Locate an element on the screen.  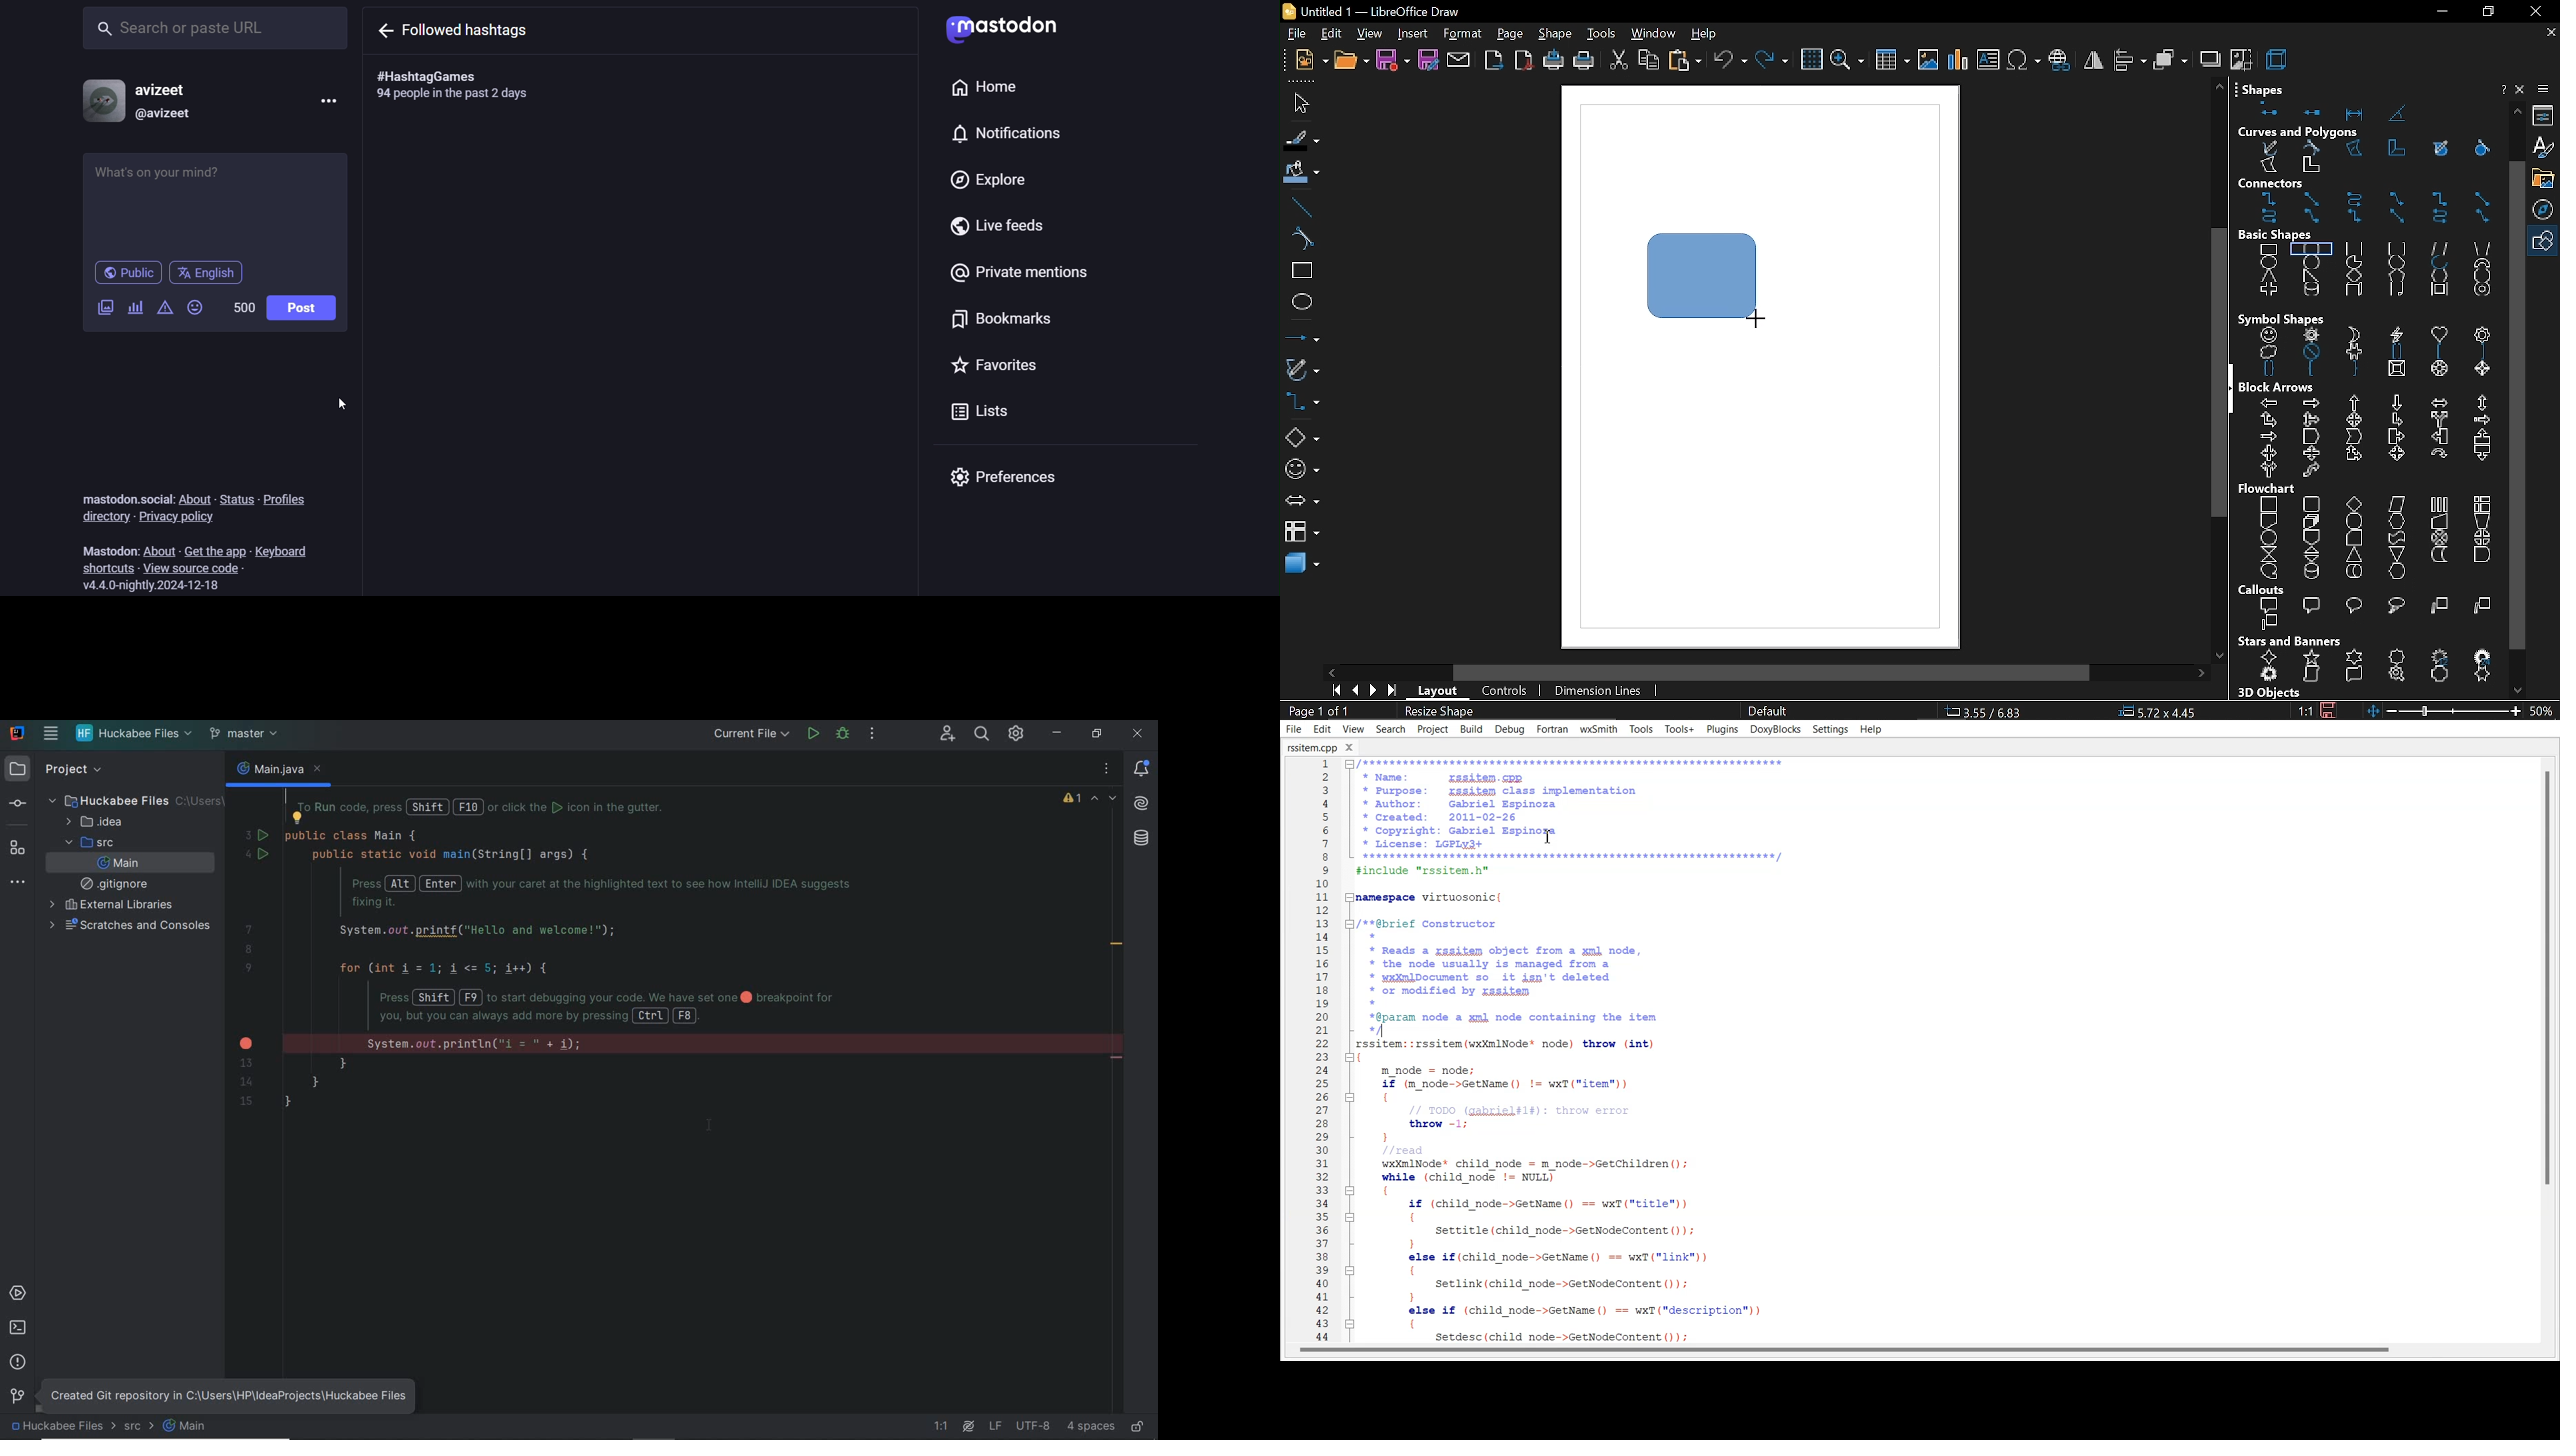
close is located at coordinates (2522, 89).